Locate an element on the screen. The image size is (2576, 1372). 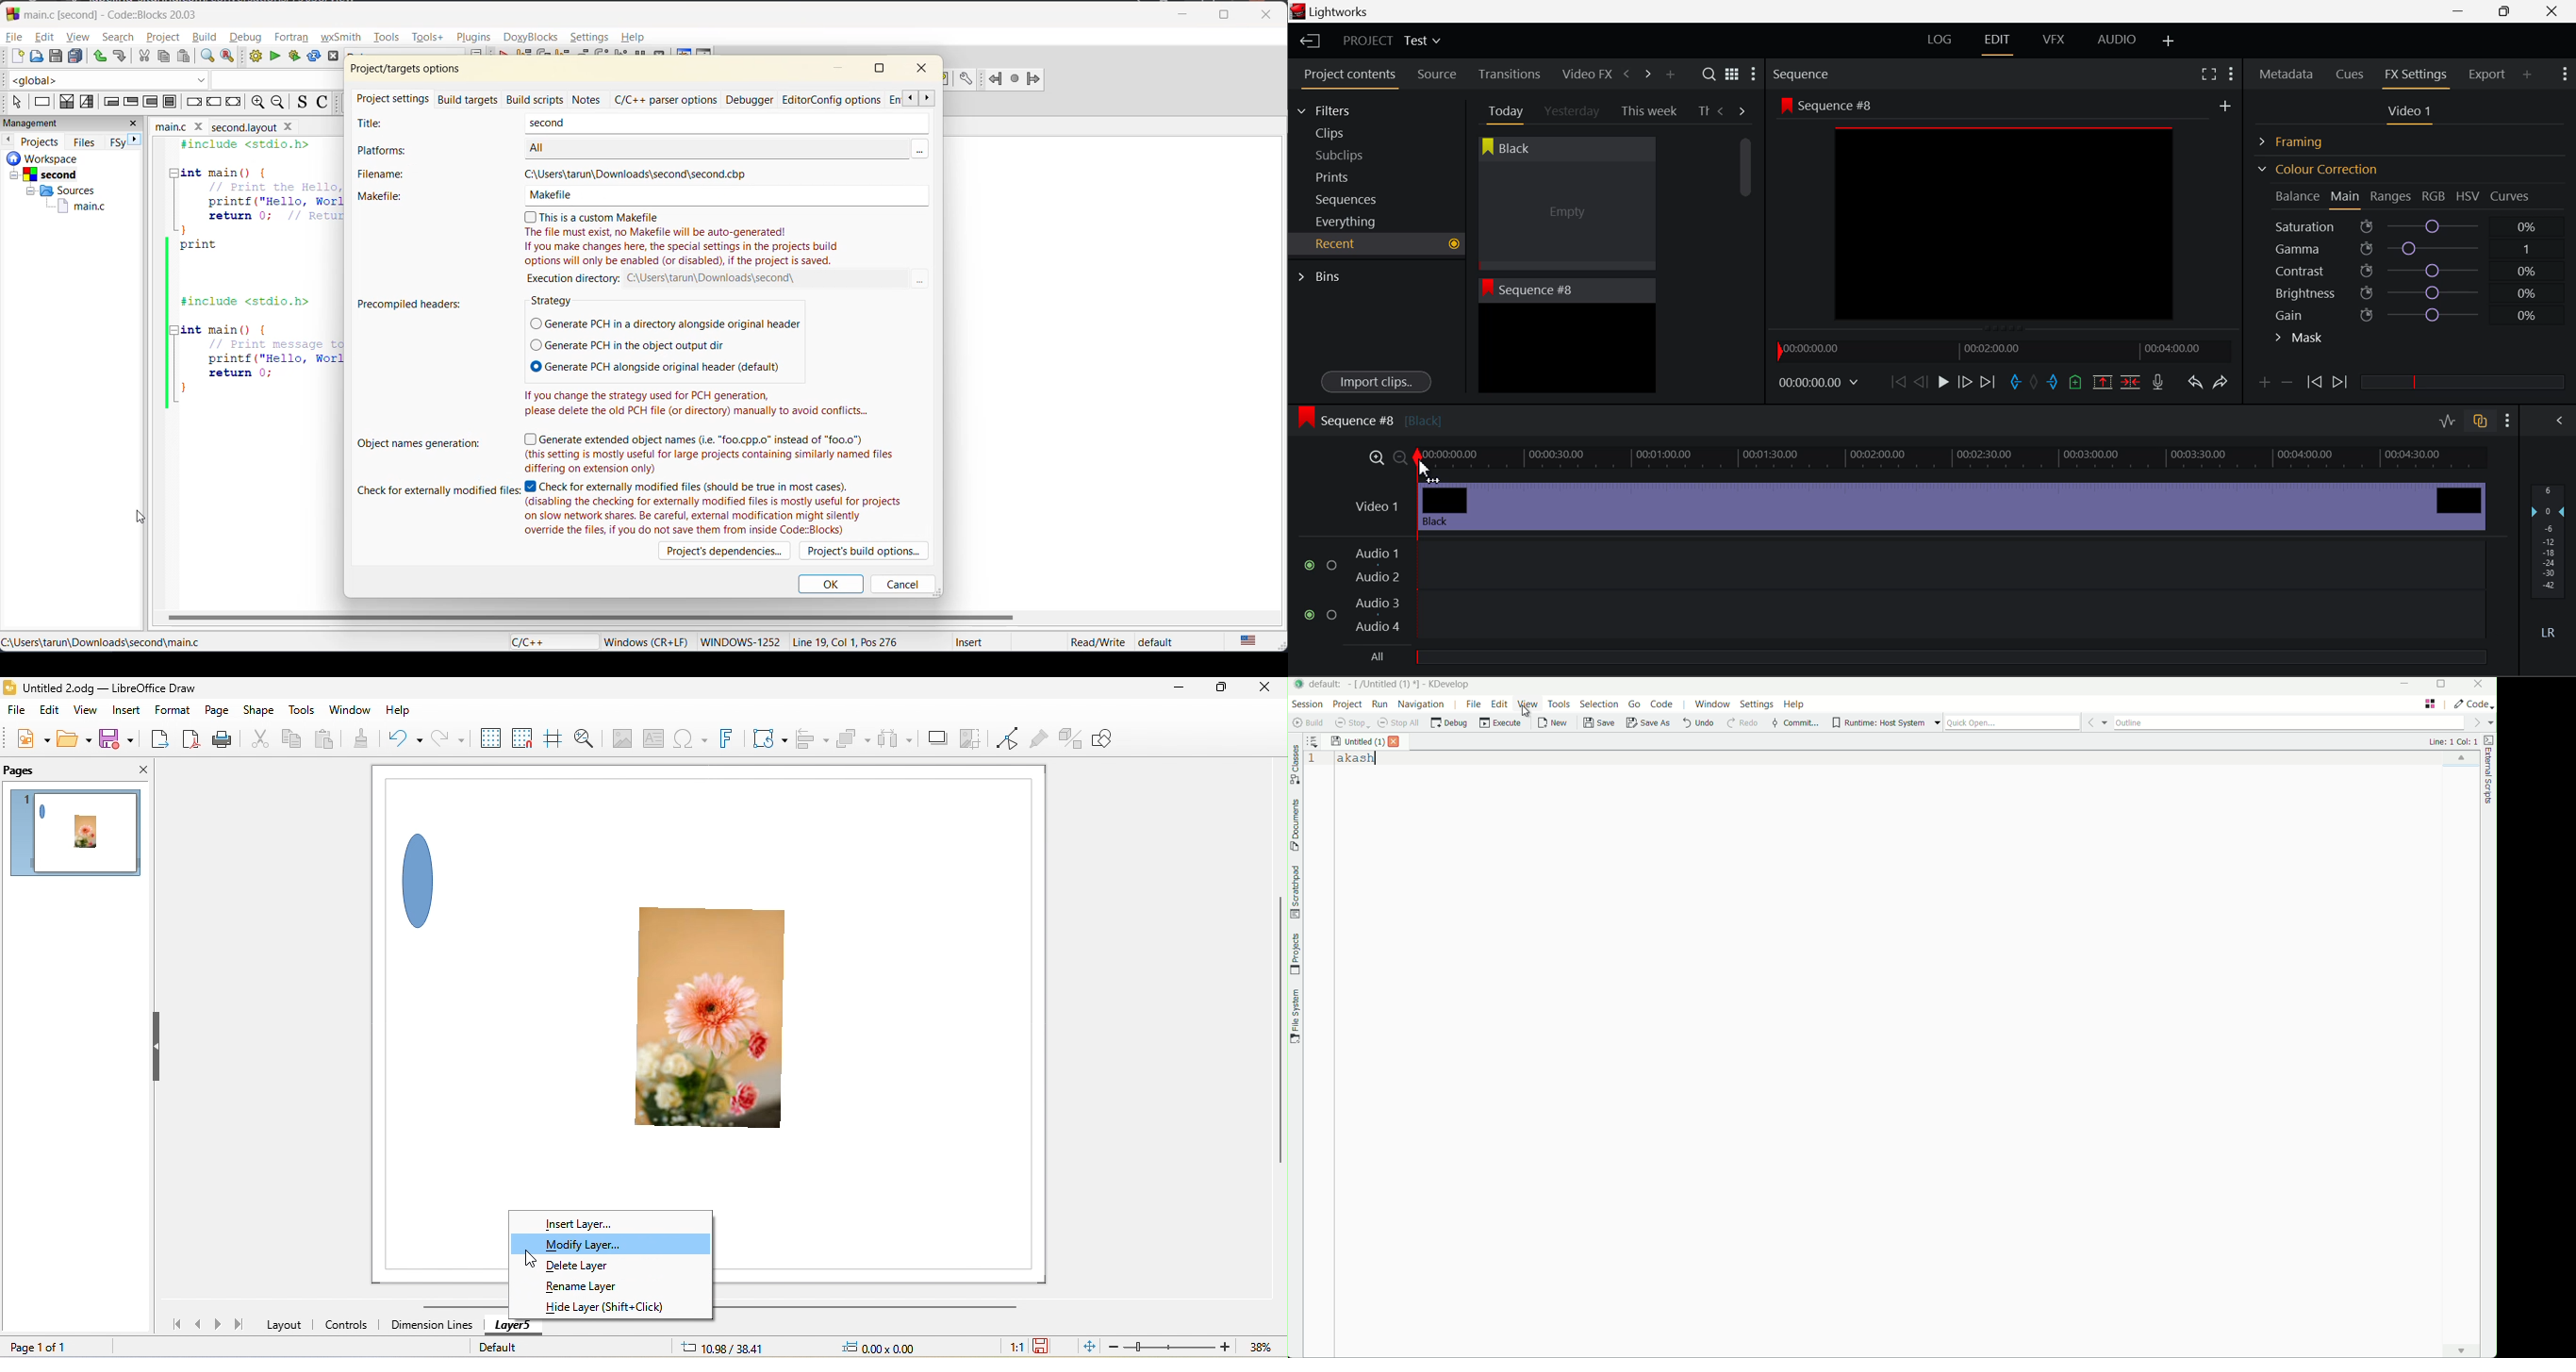
Black Video Inserted is located at coordinates (1951, 505).